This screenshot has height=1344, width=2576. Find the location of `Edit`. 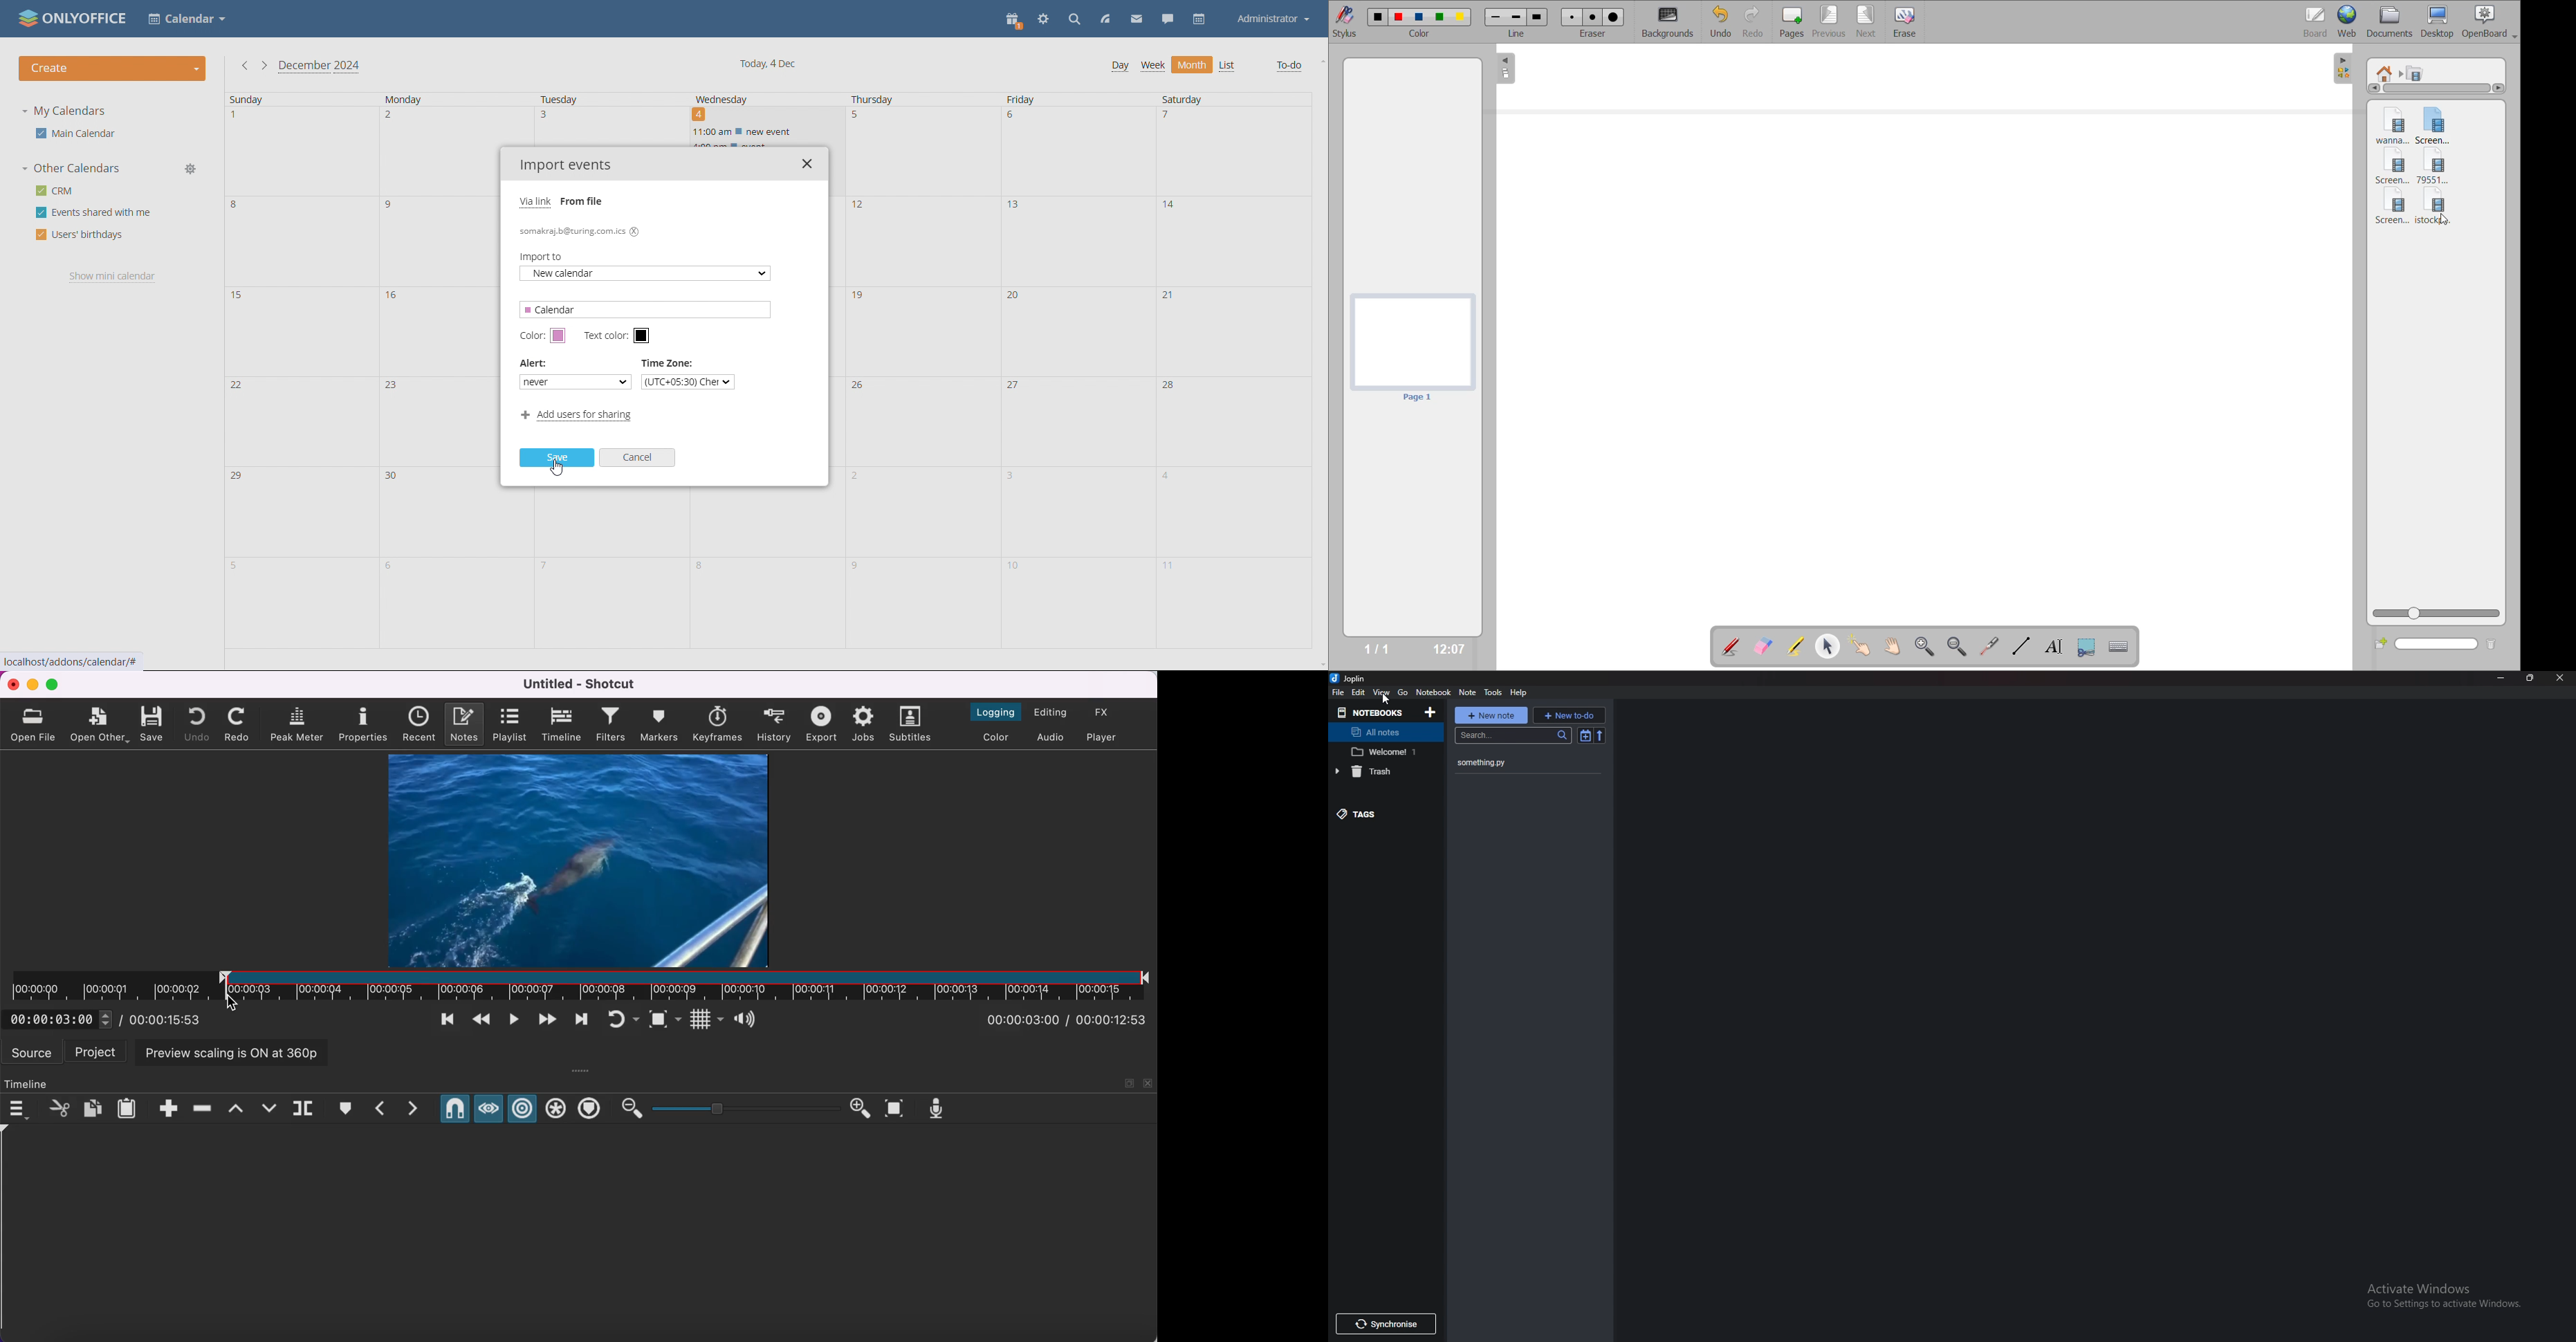

Edit is located at coordinates (1359, 692).